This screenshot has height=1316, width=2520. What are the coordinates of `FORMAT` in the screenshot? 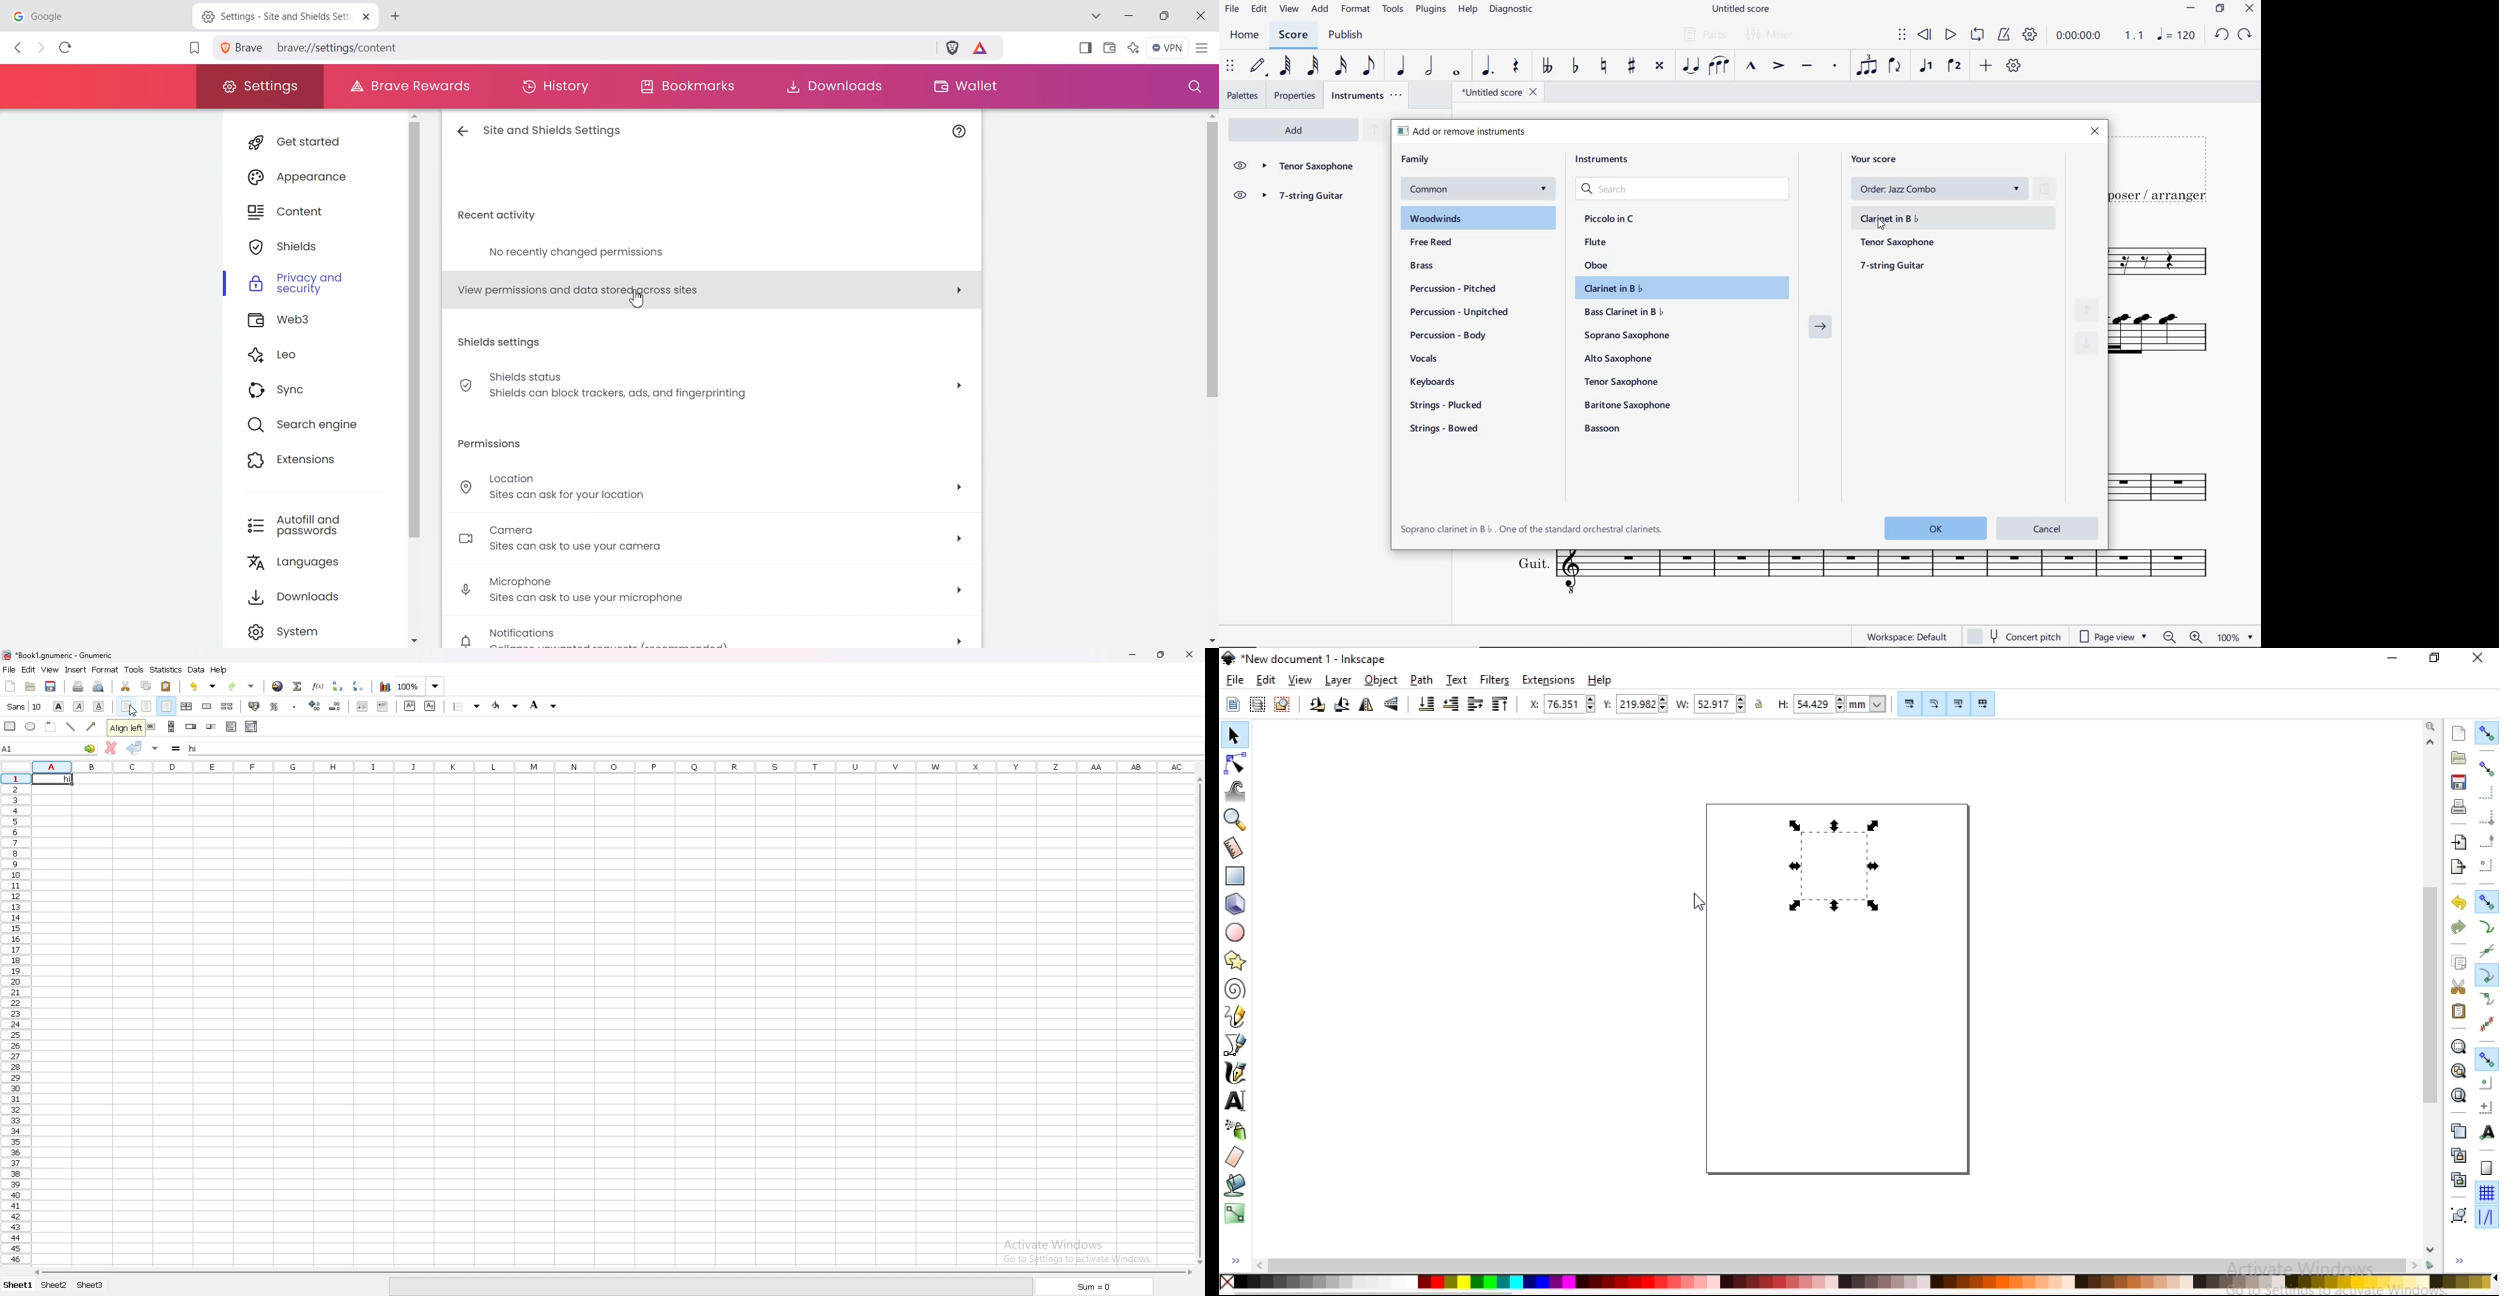 It's located at (1357, 9).